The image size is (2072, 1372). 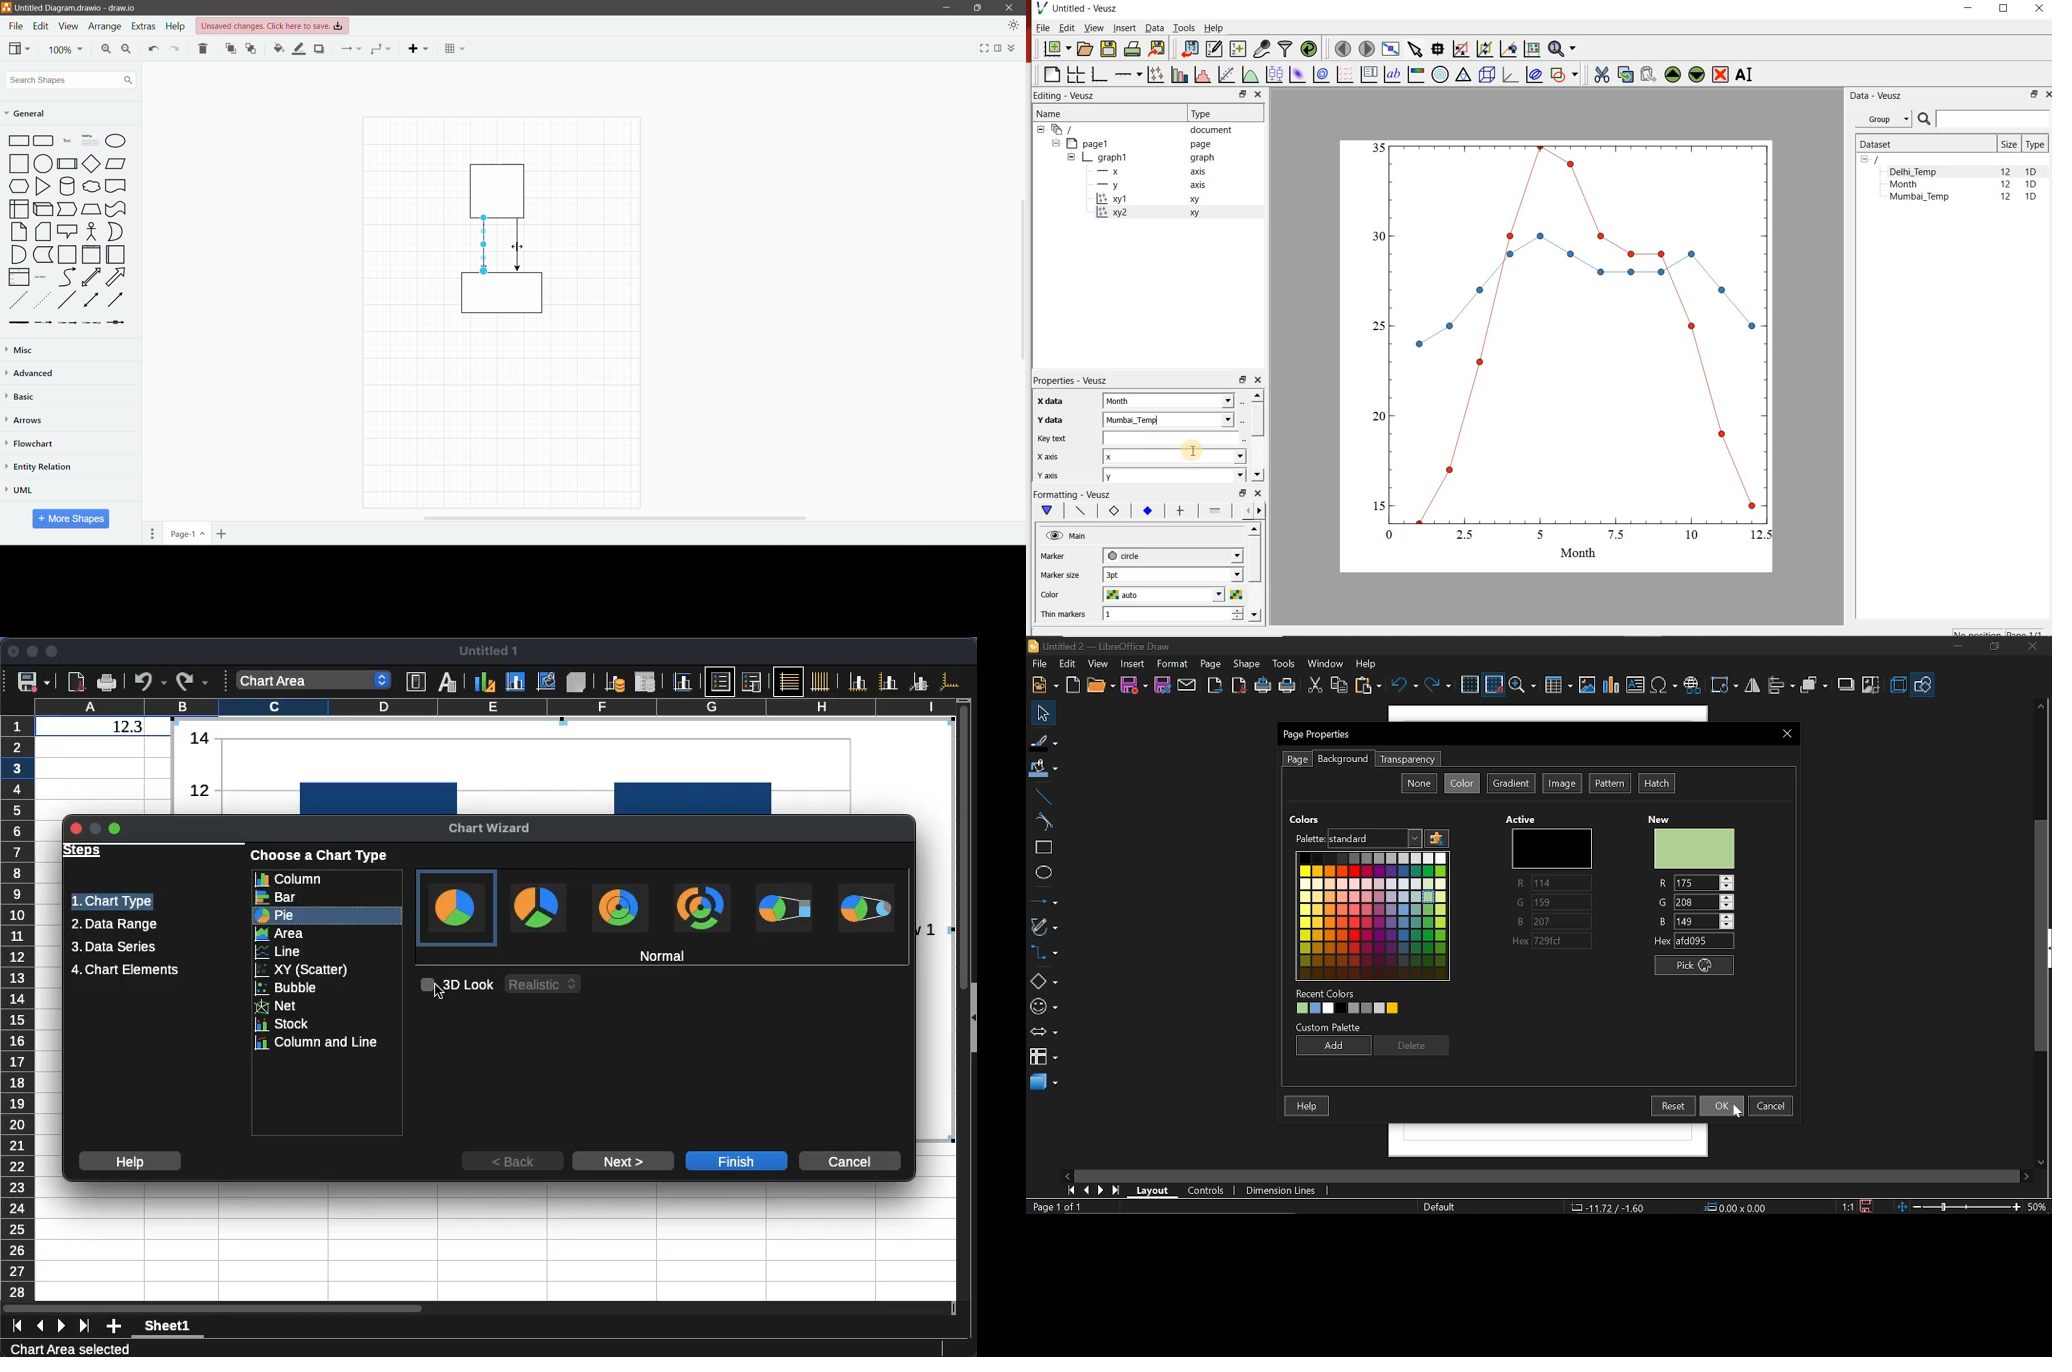 What do you see at coordinates (1176, 438) in the screenshot?
I see `input field` at bounding box center [1176, 438].